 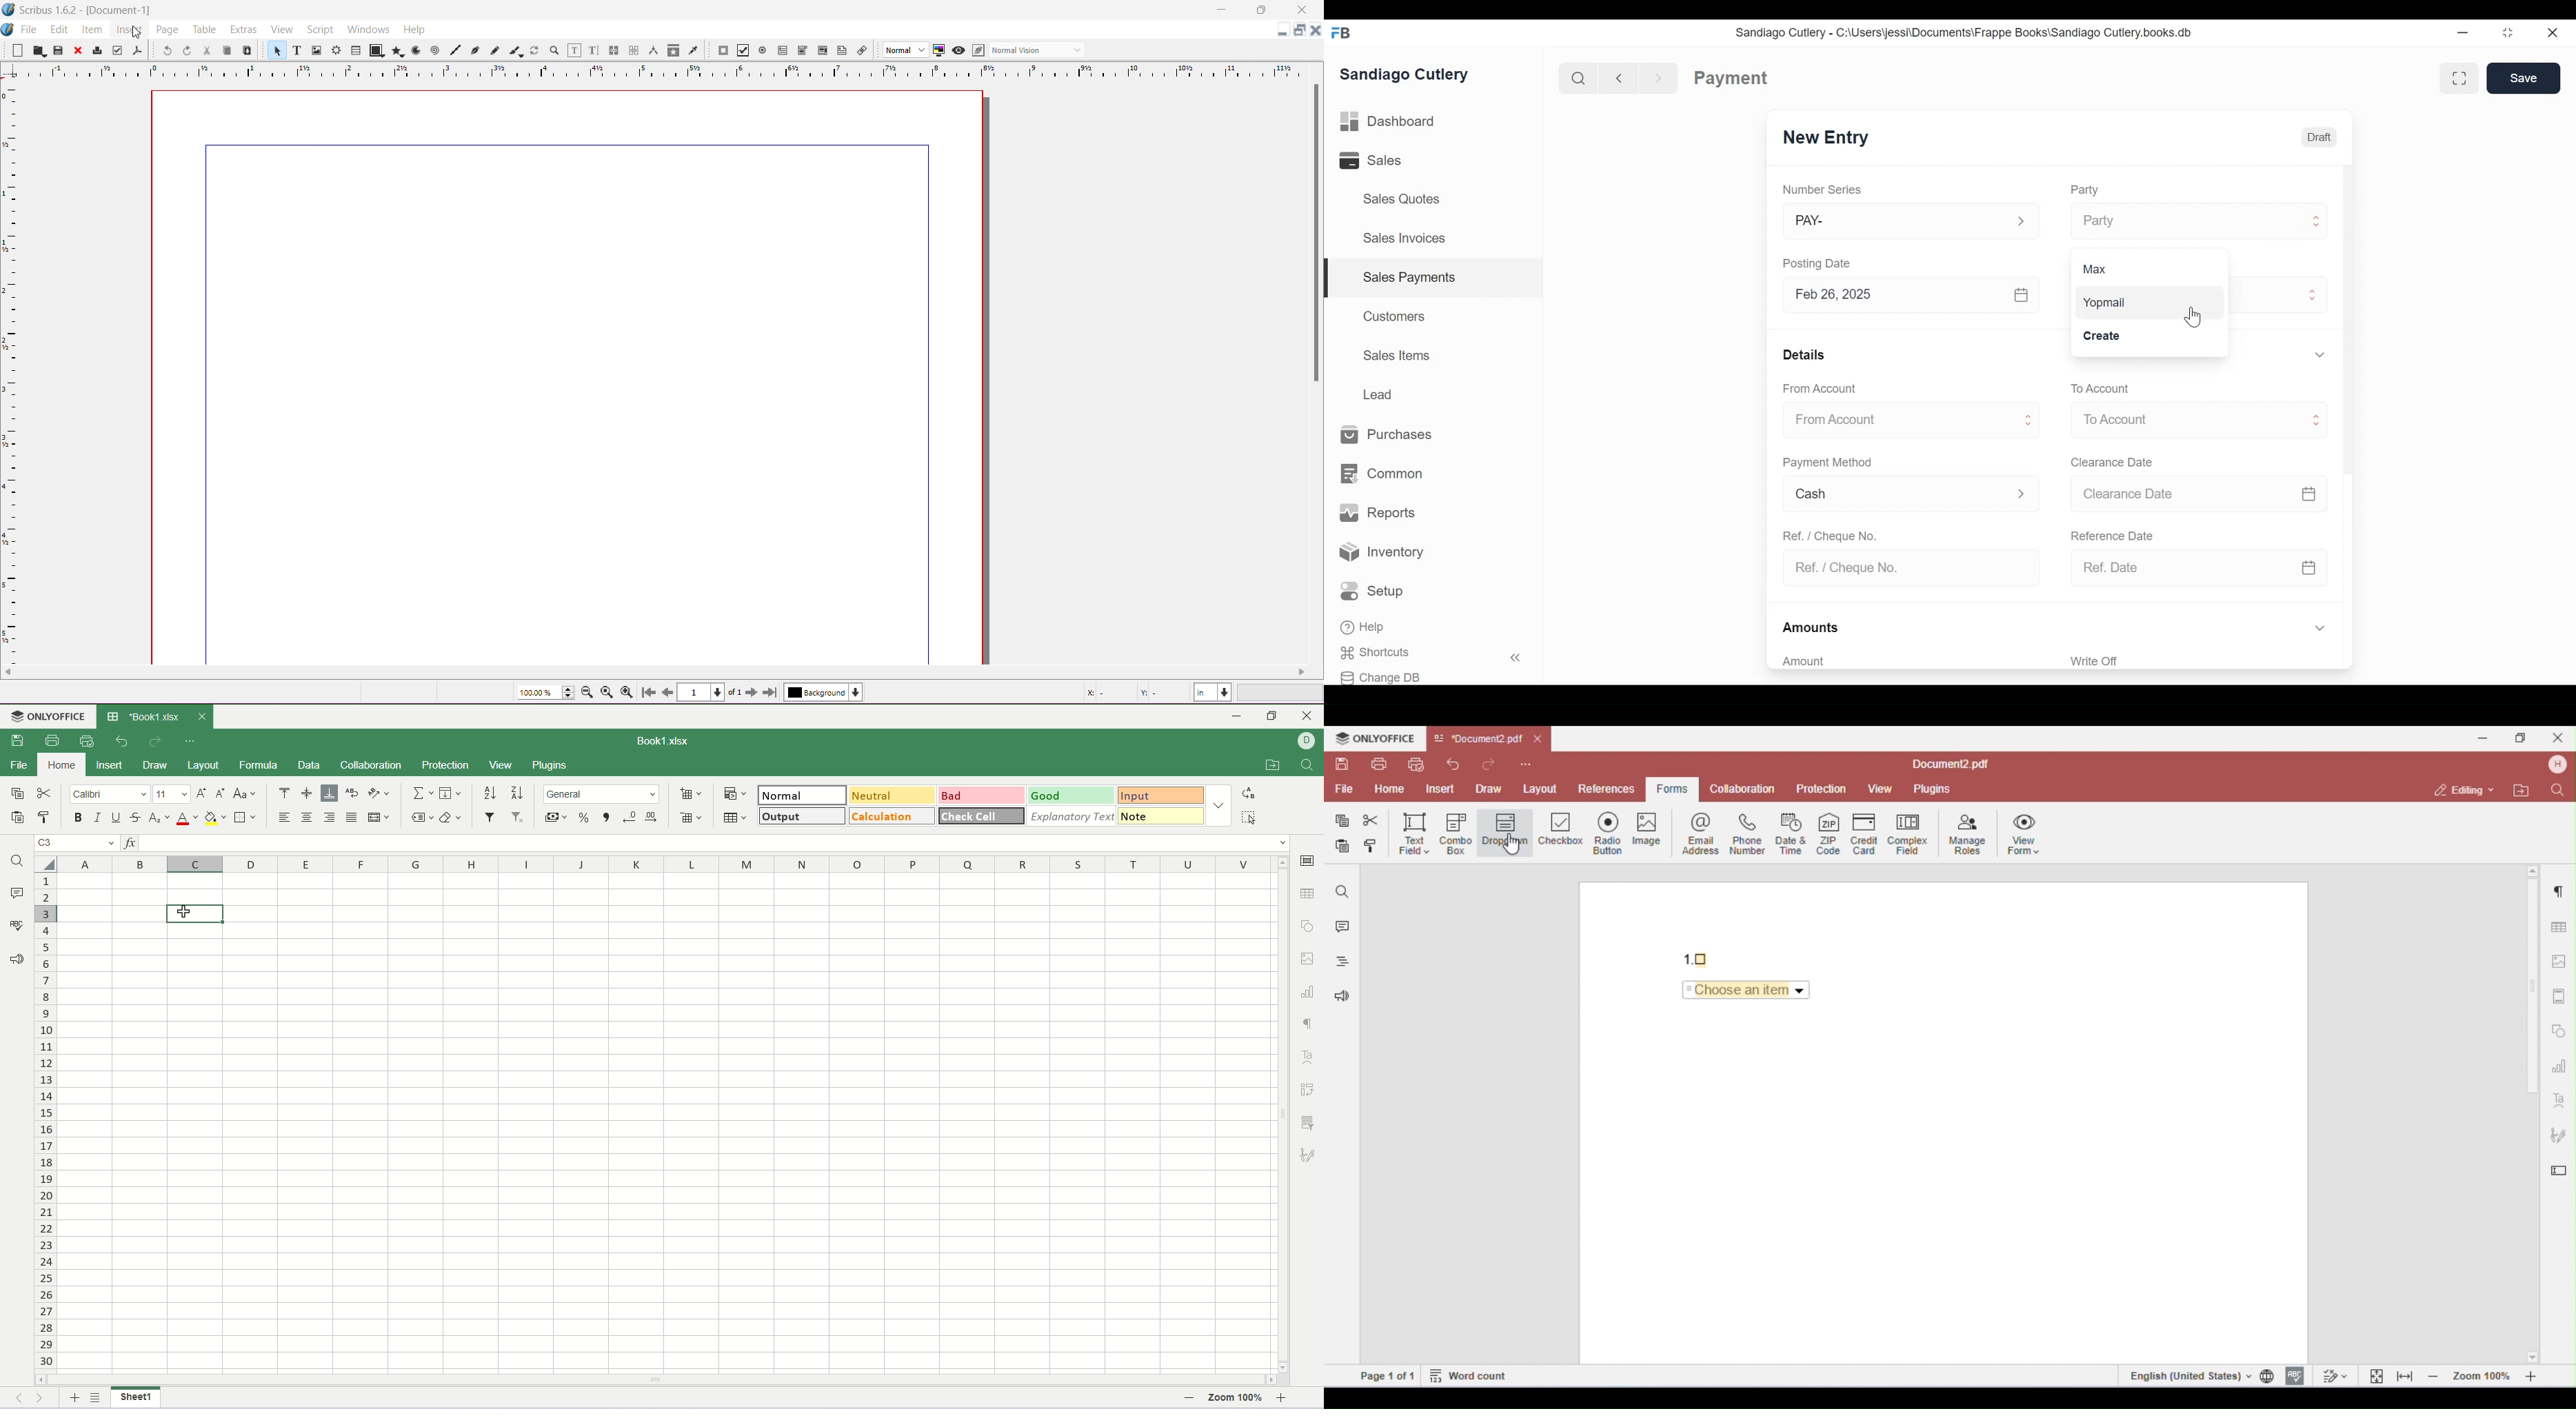 What do you see at coordinates (2113, 463) in the screenshot?
I see `Clearance Date` at bounding box center [2113, 463].